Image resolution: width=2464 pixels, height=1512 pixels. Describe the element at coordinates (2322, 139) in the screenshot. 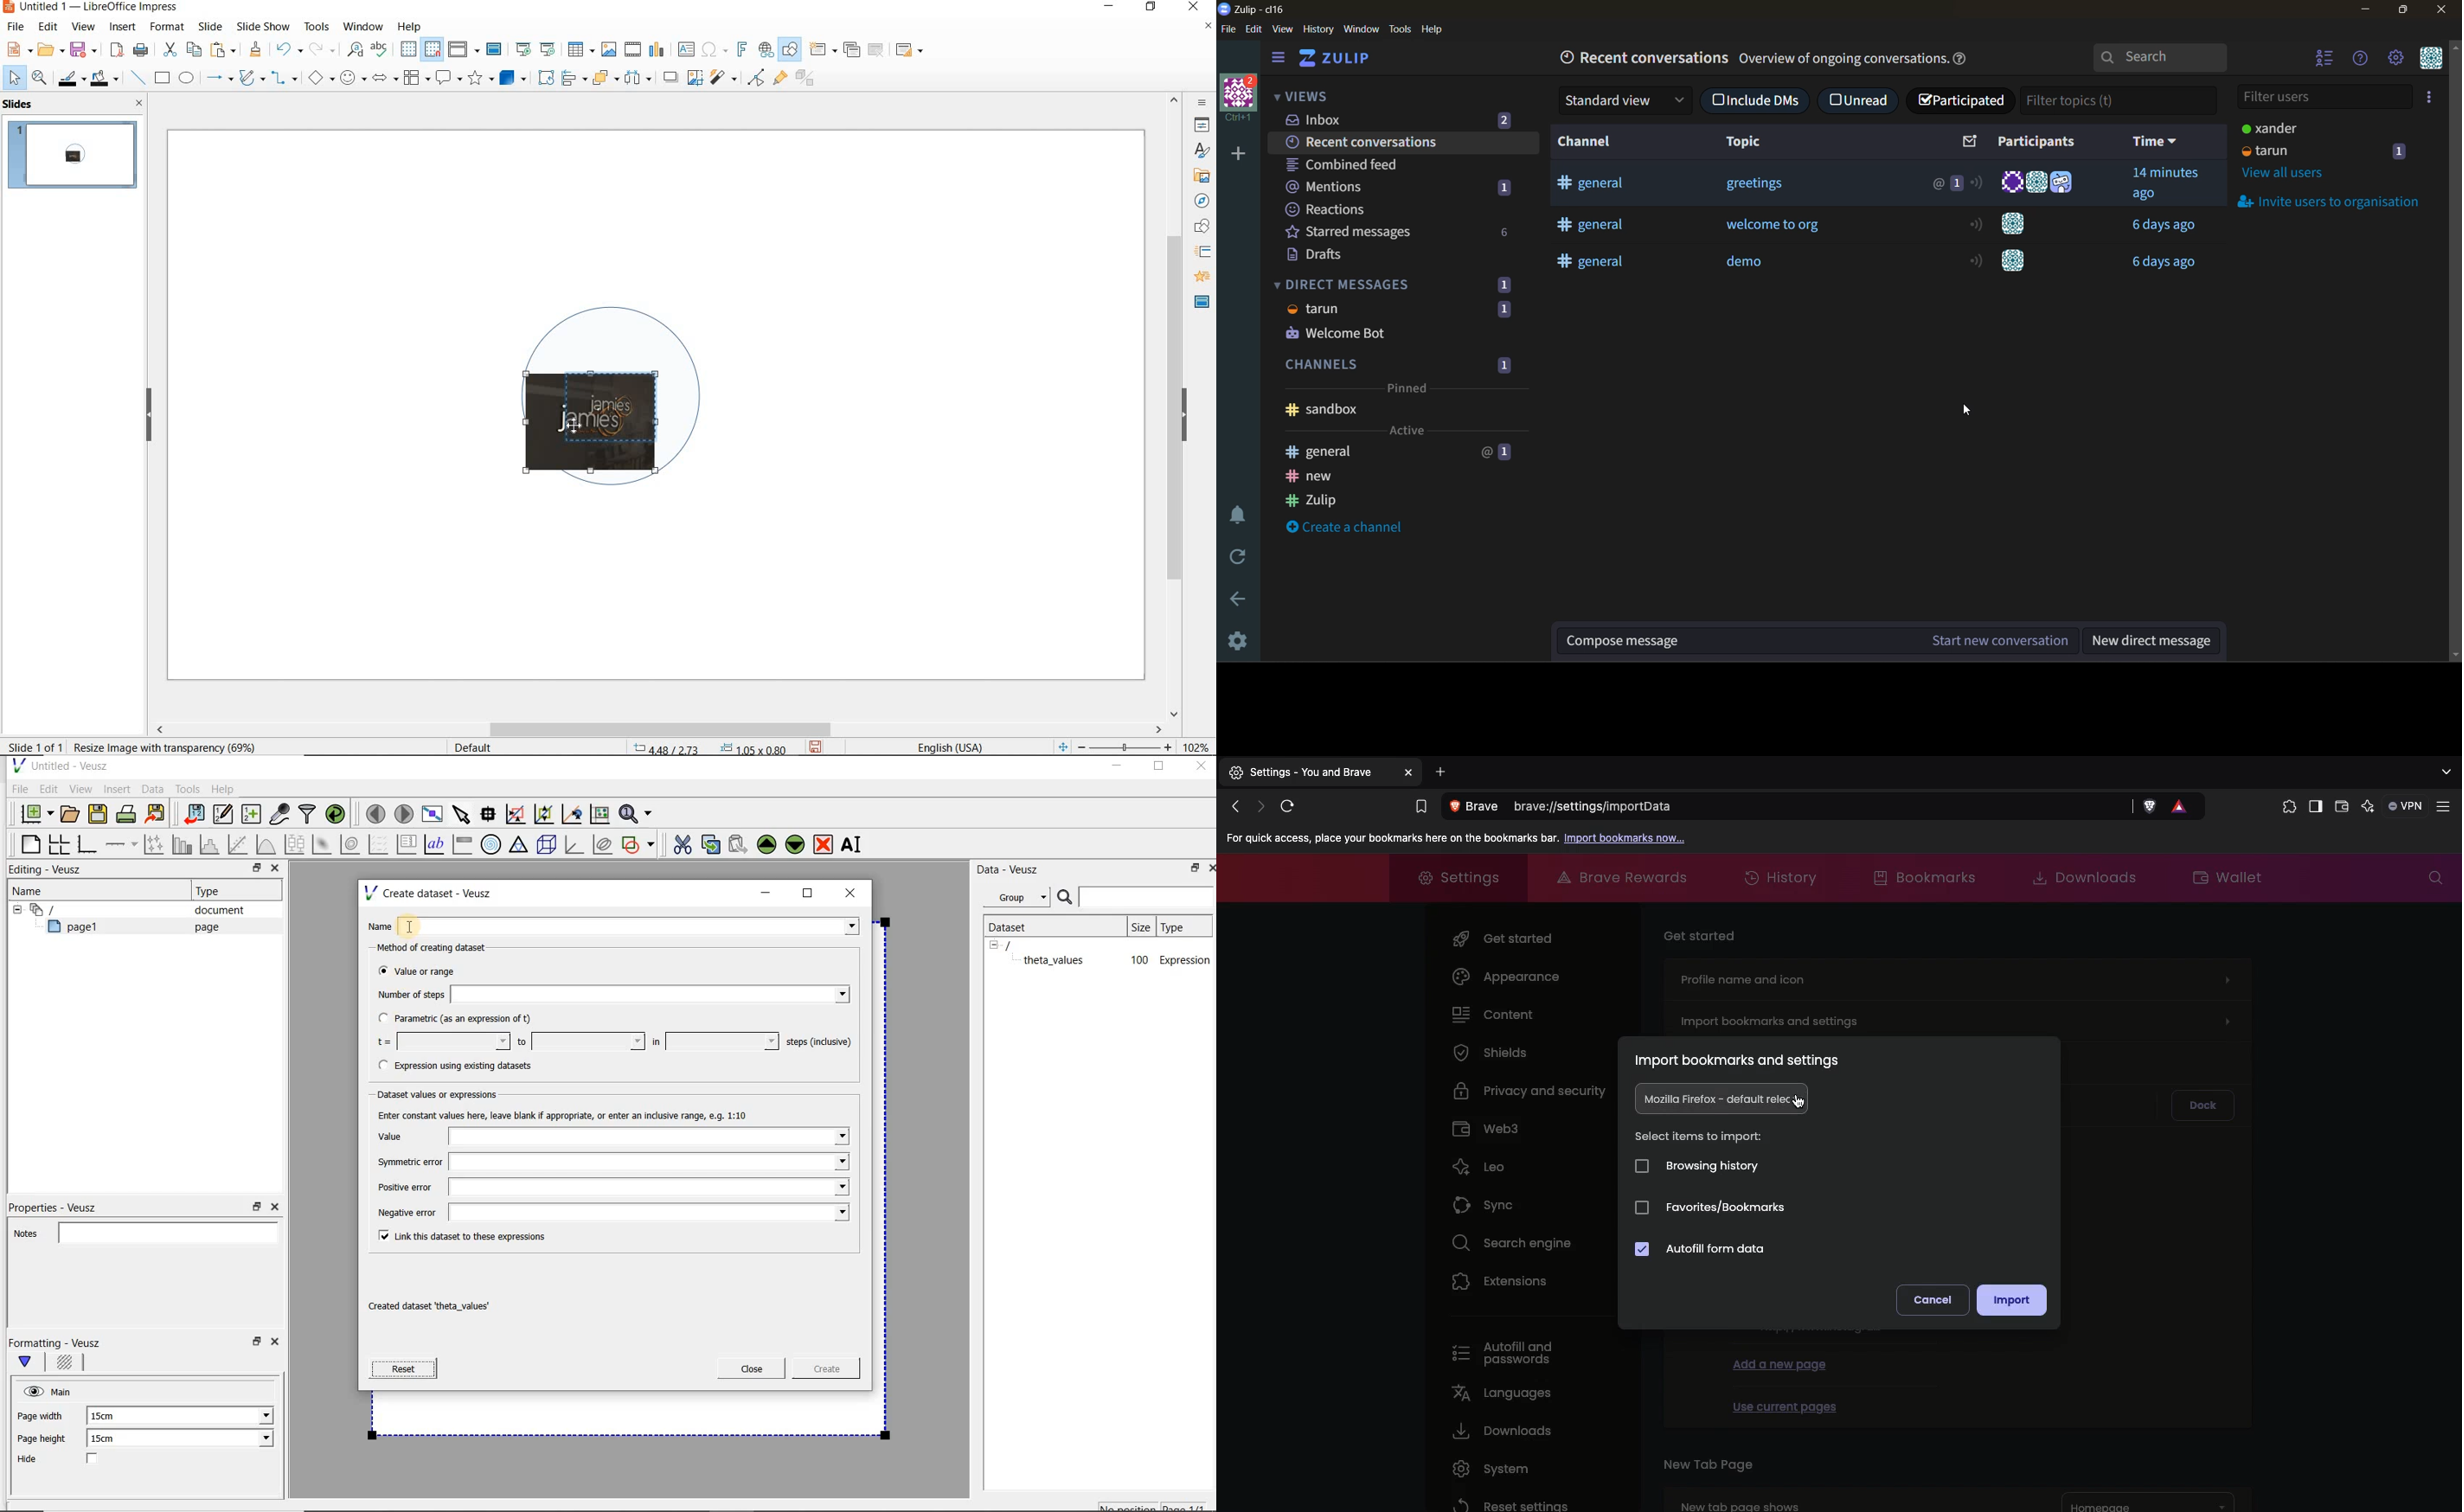

I see `users and status` at that location.